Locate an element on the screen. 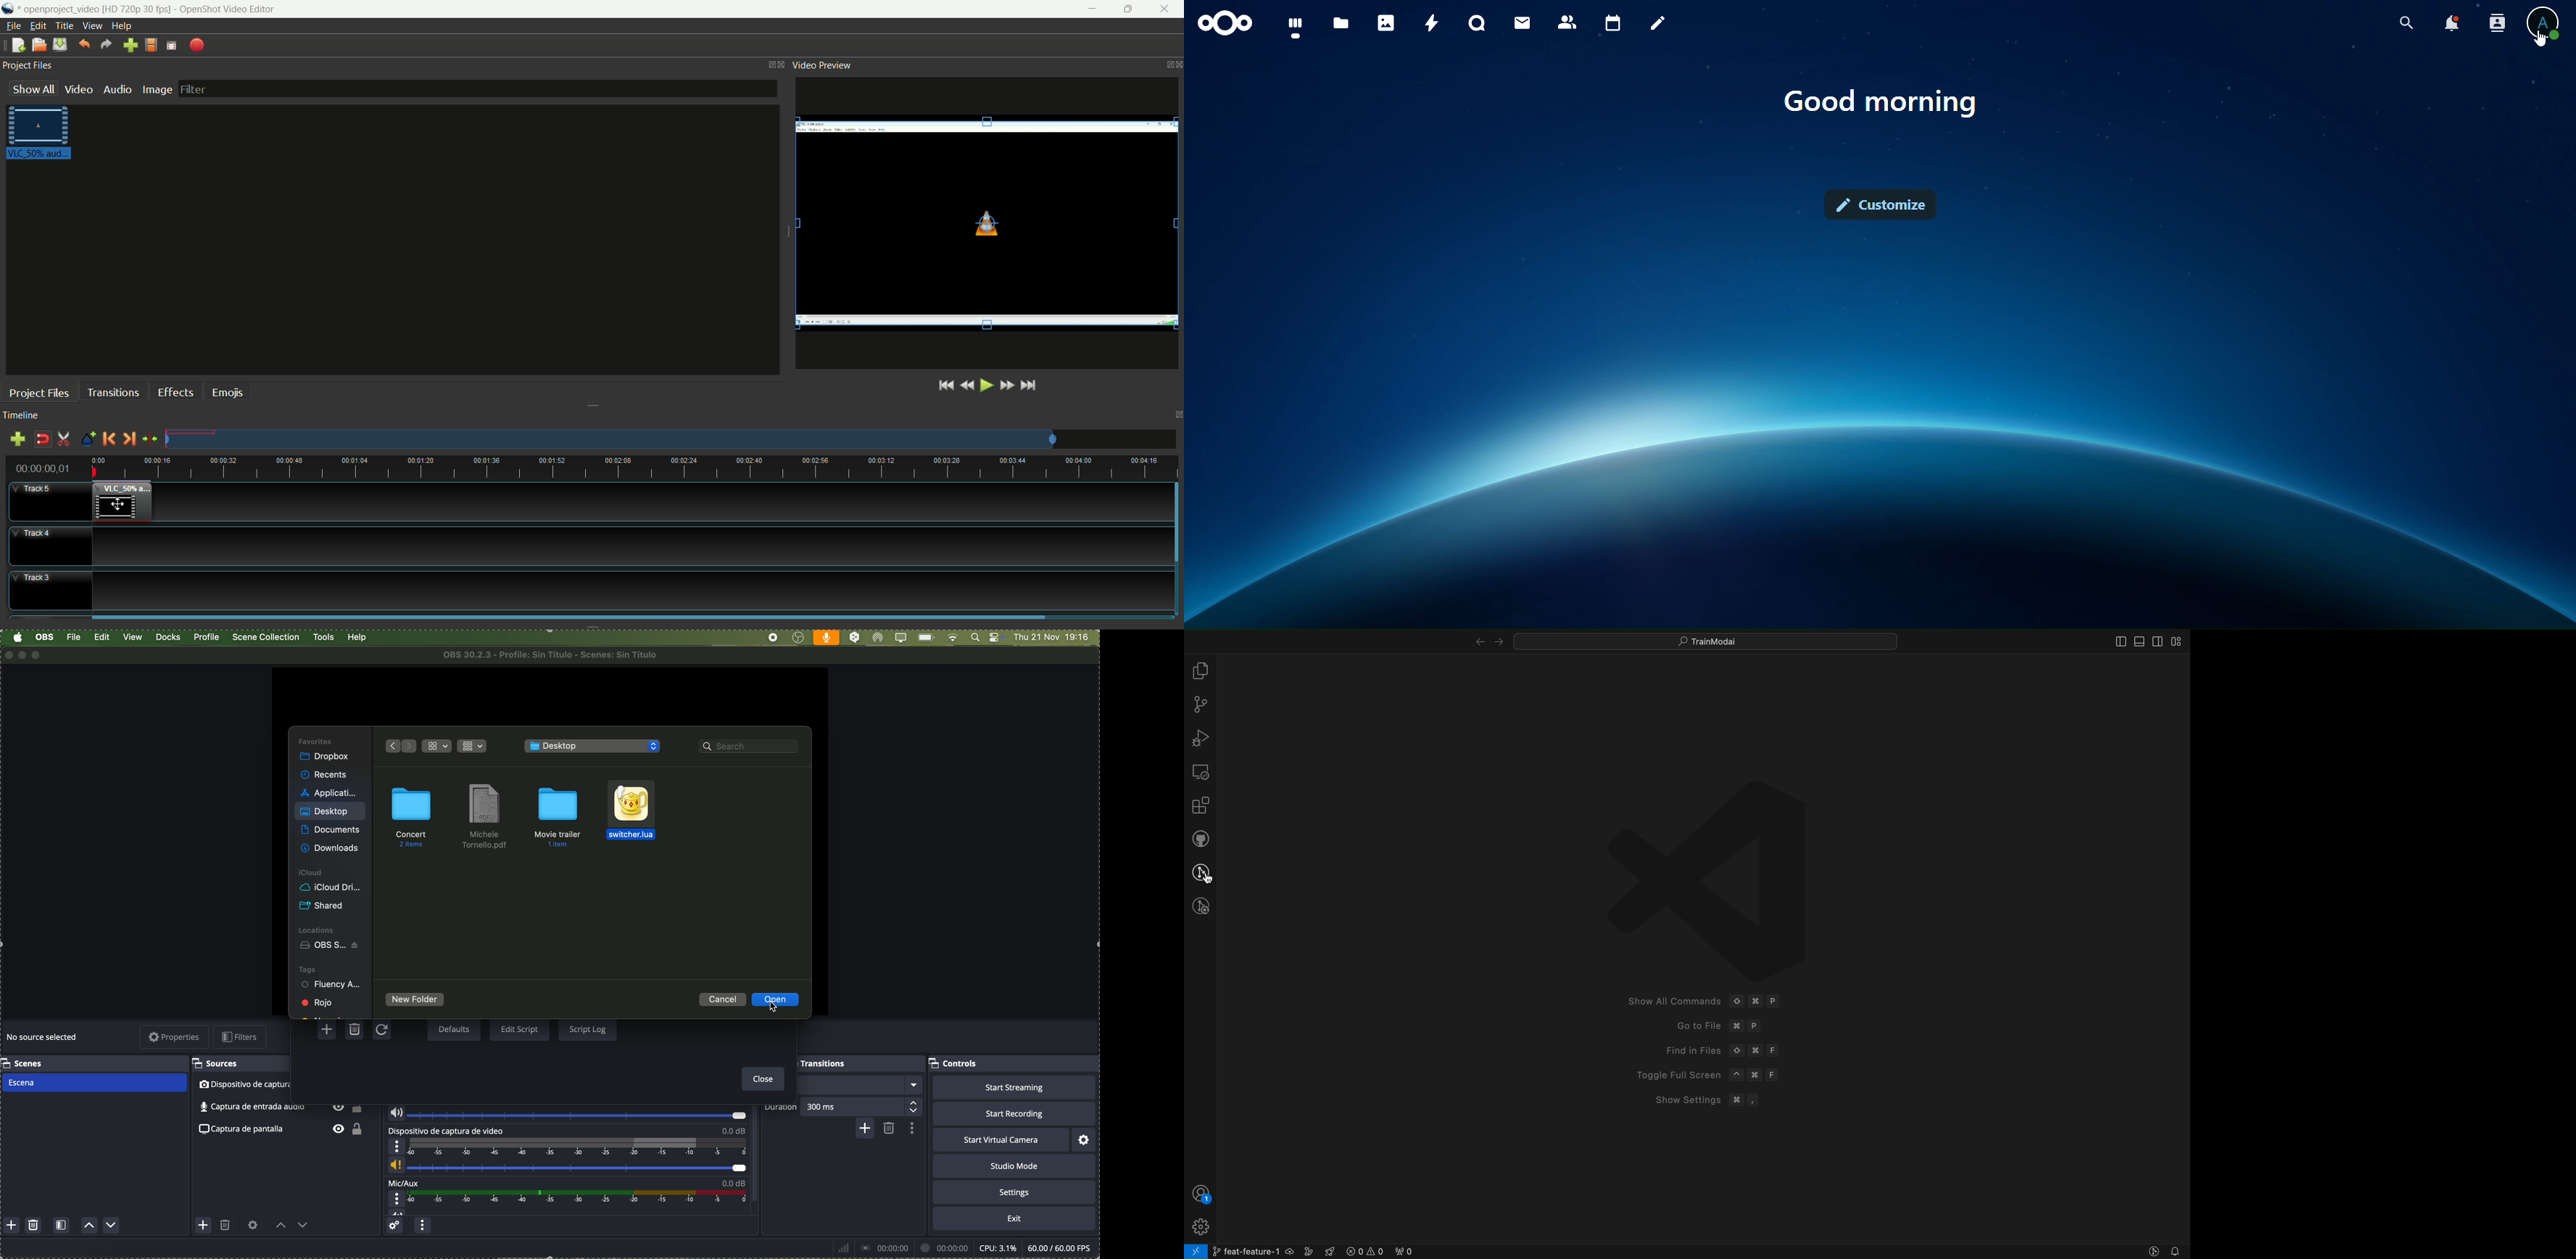 The height and width of the screenshot is (1260, 2576). favorites is located at coordinates (316, 741).